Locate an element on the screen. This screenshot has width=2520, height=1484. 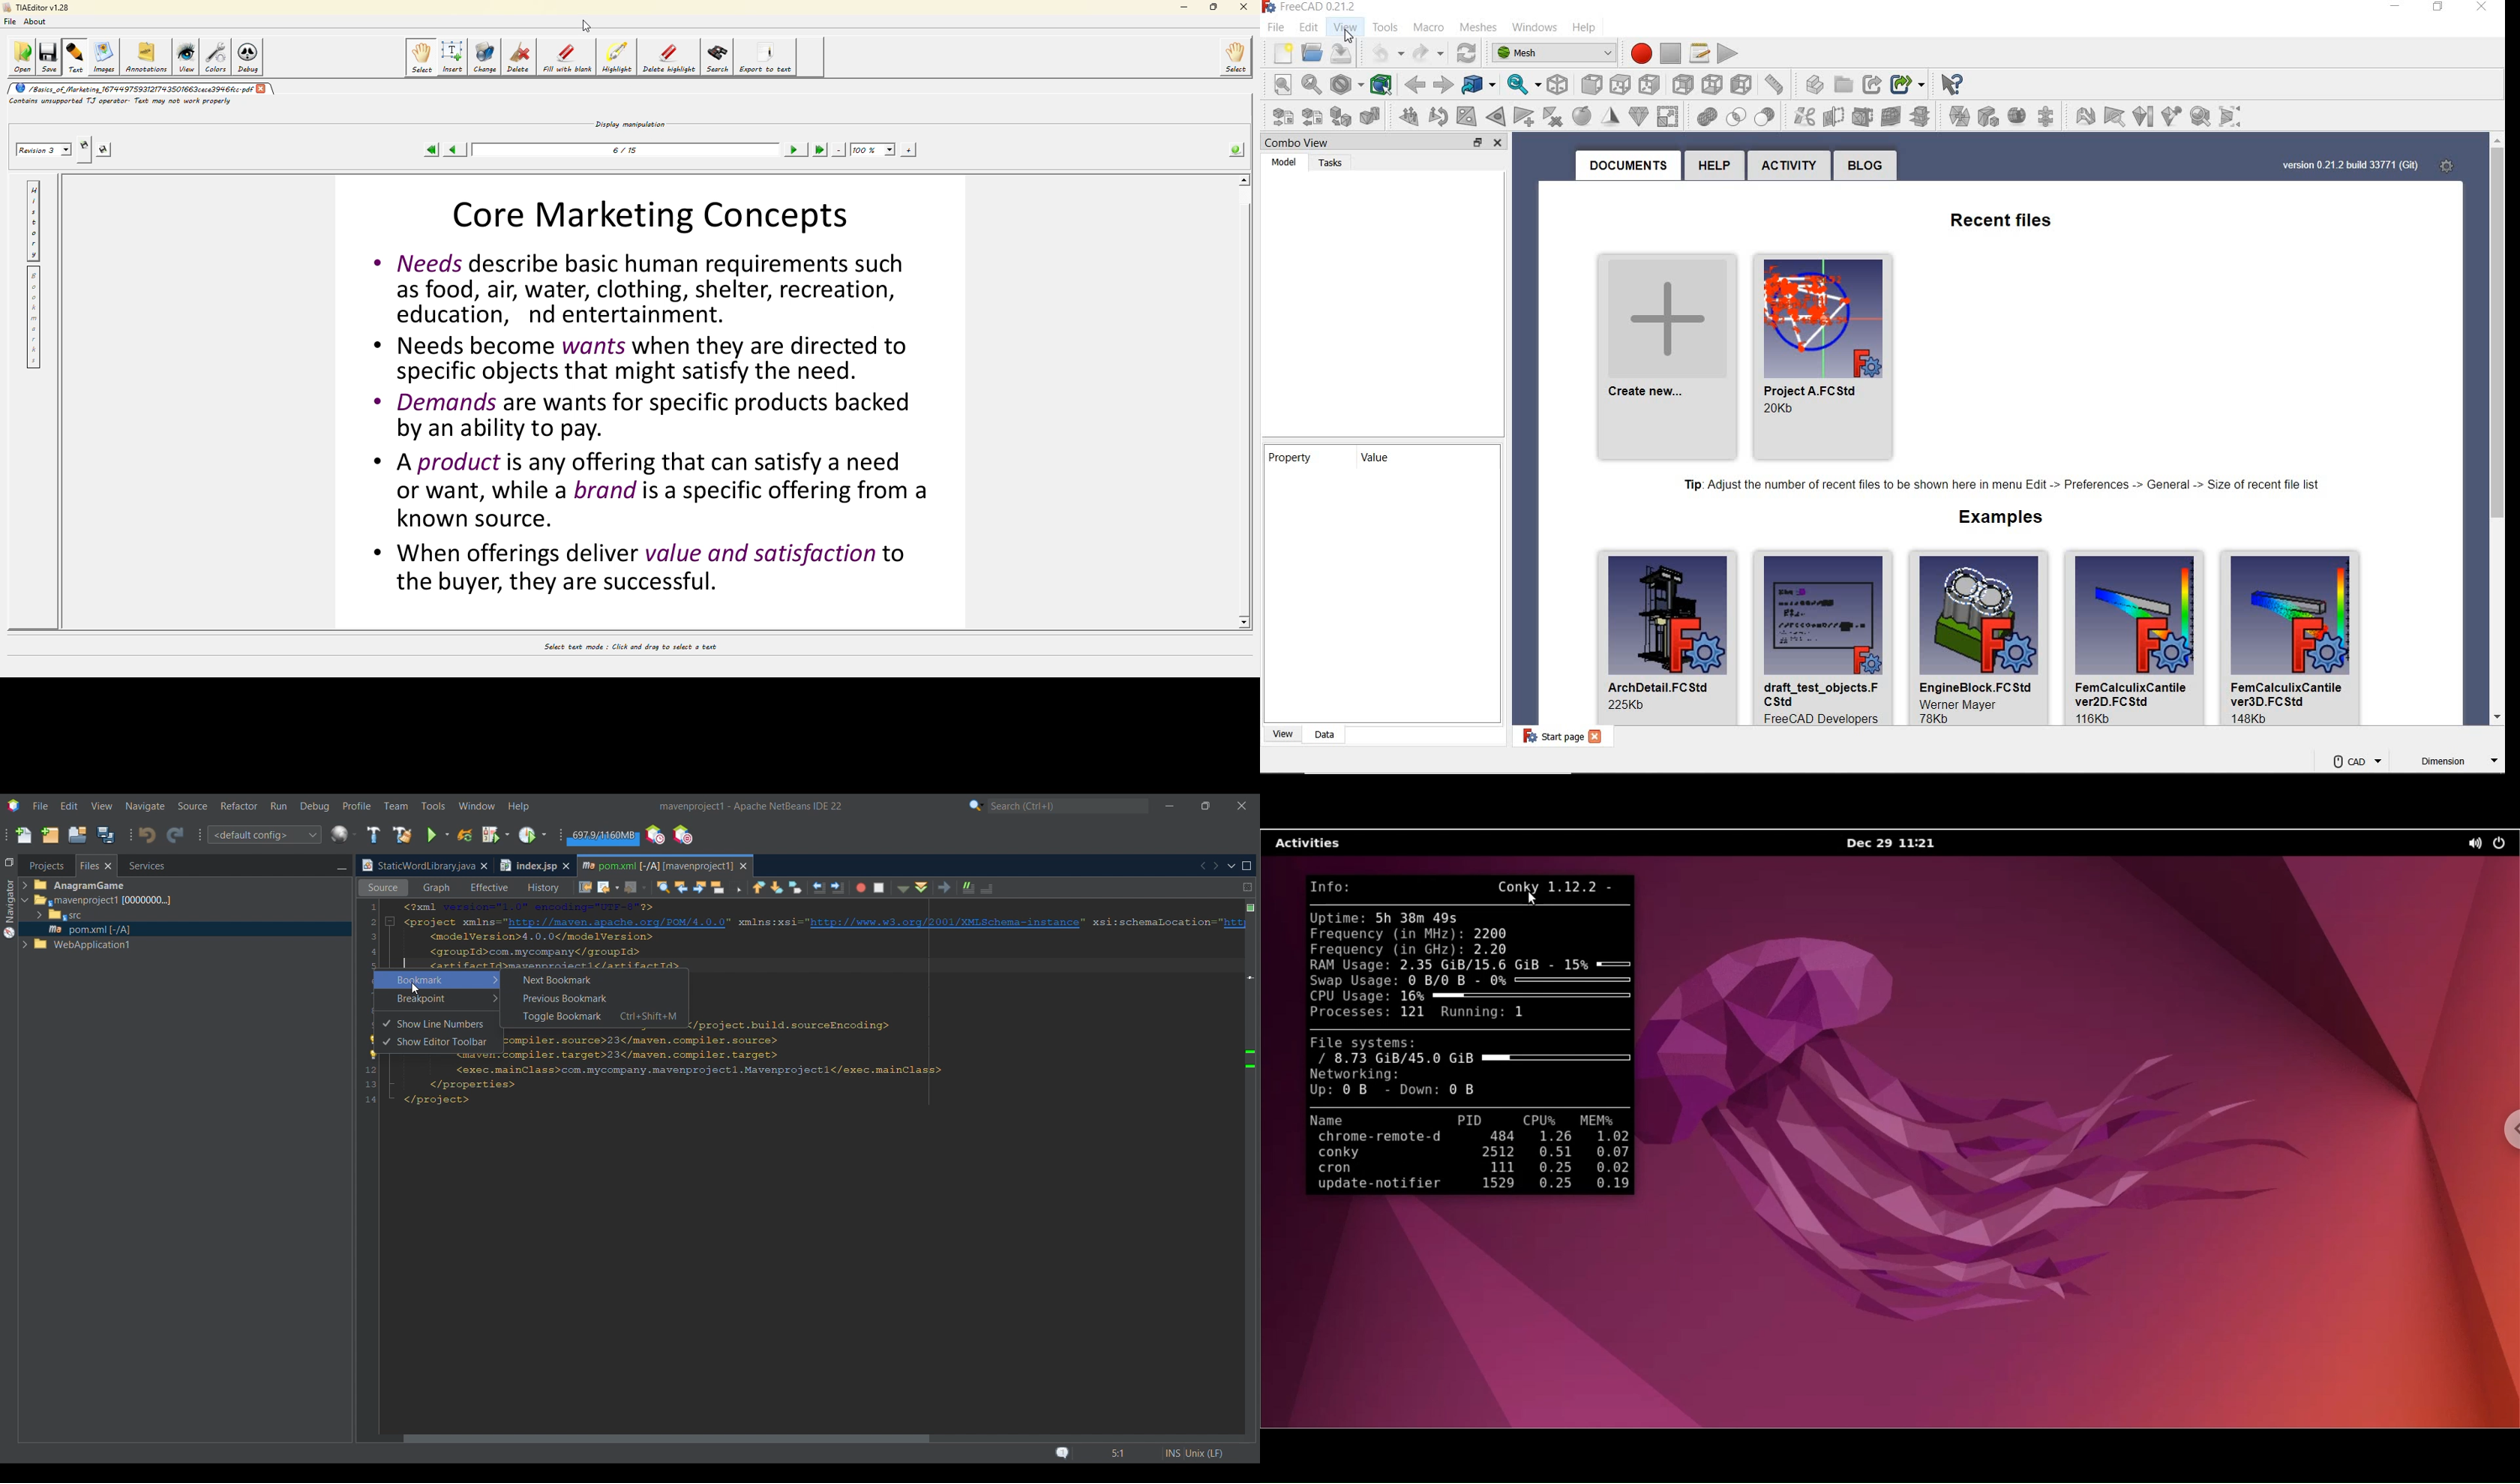
make sub-link is located at coordinates (1875, 80).